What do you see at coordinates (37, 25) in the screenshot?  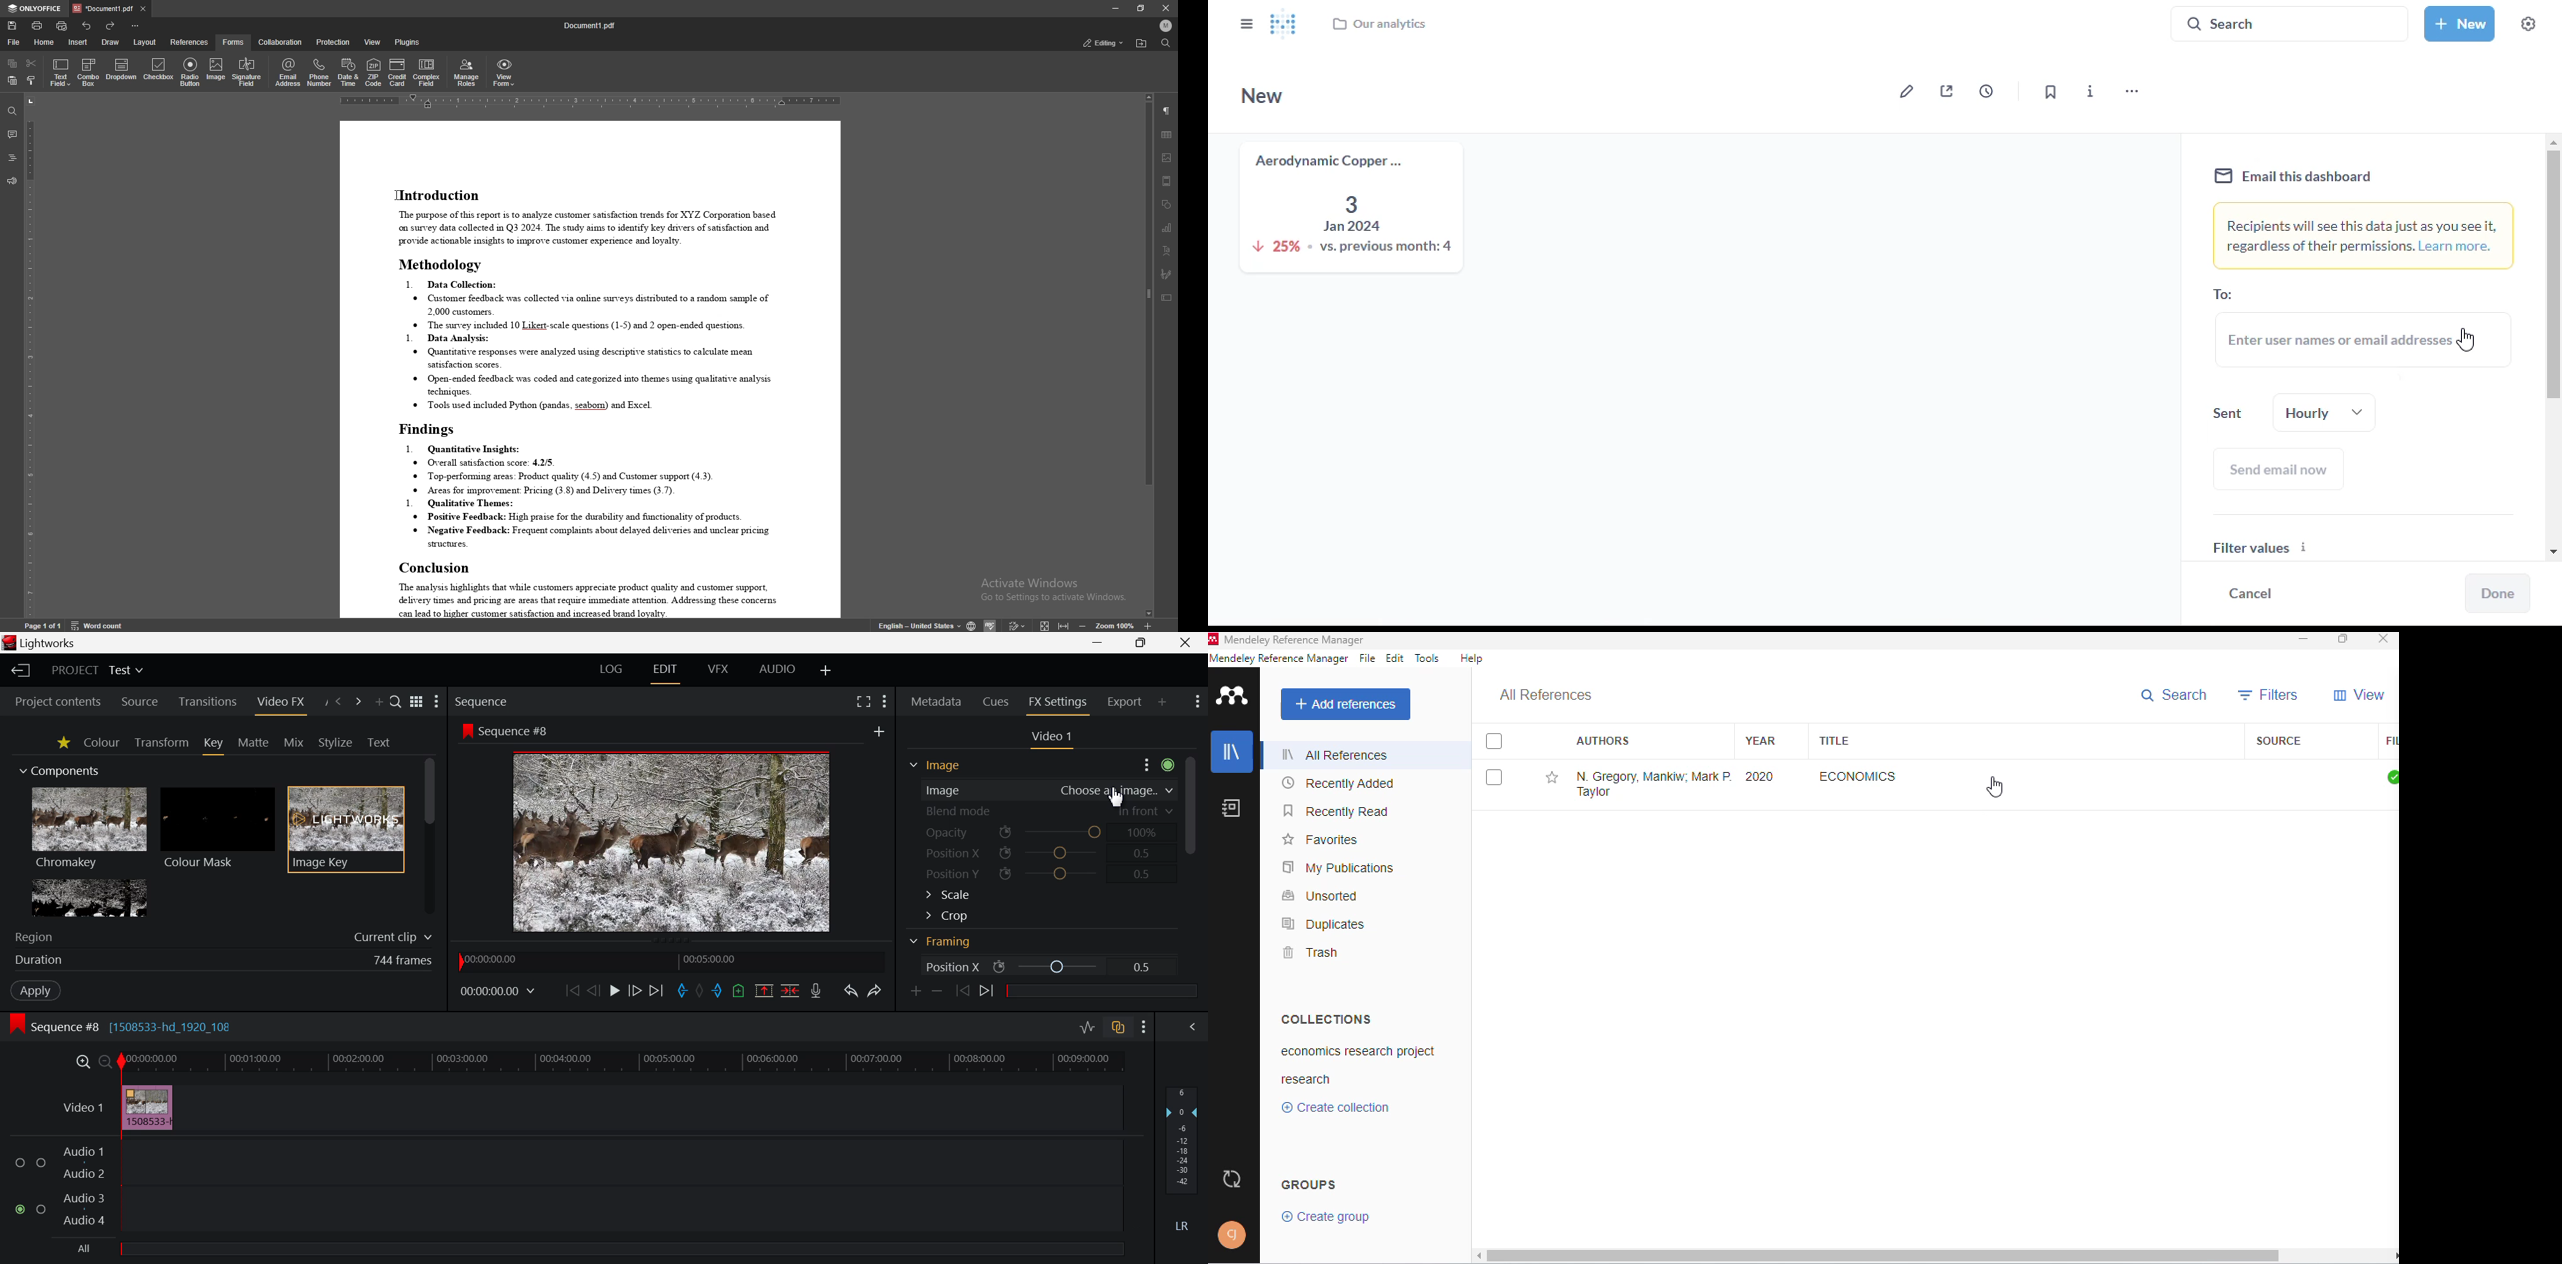 I see `print` at bounding box center [37, 25].